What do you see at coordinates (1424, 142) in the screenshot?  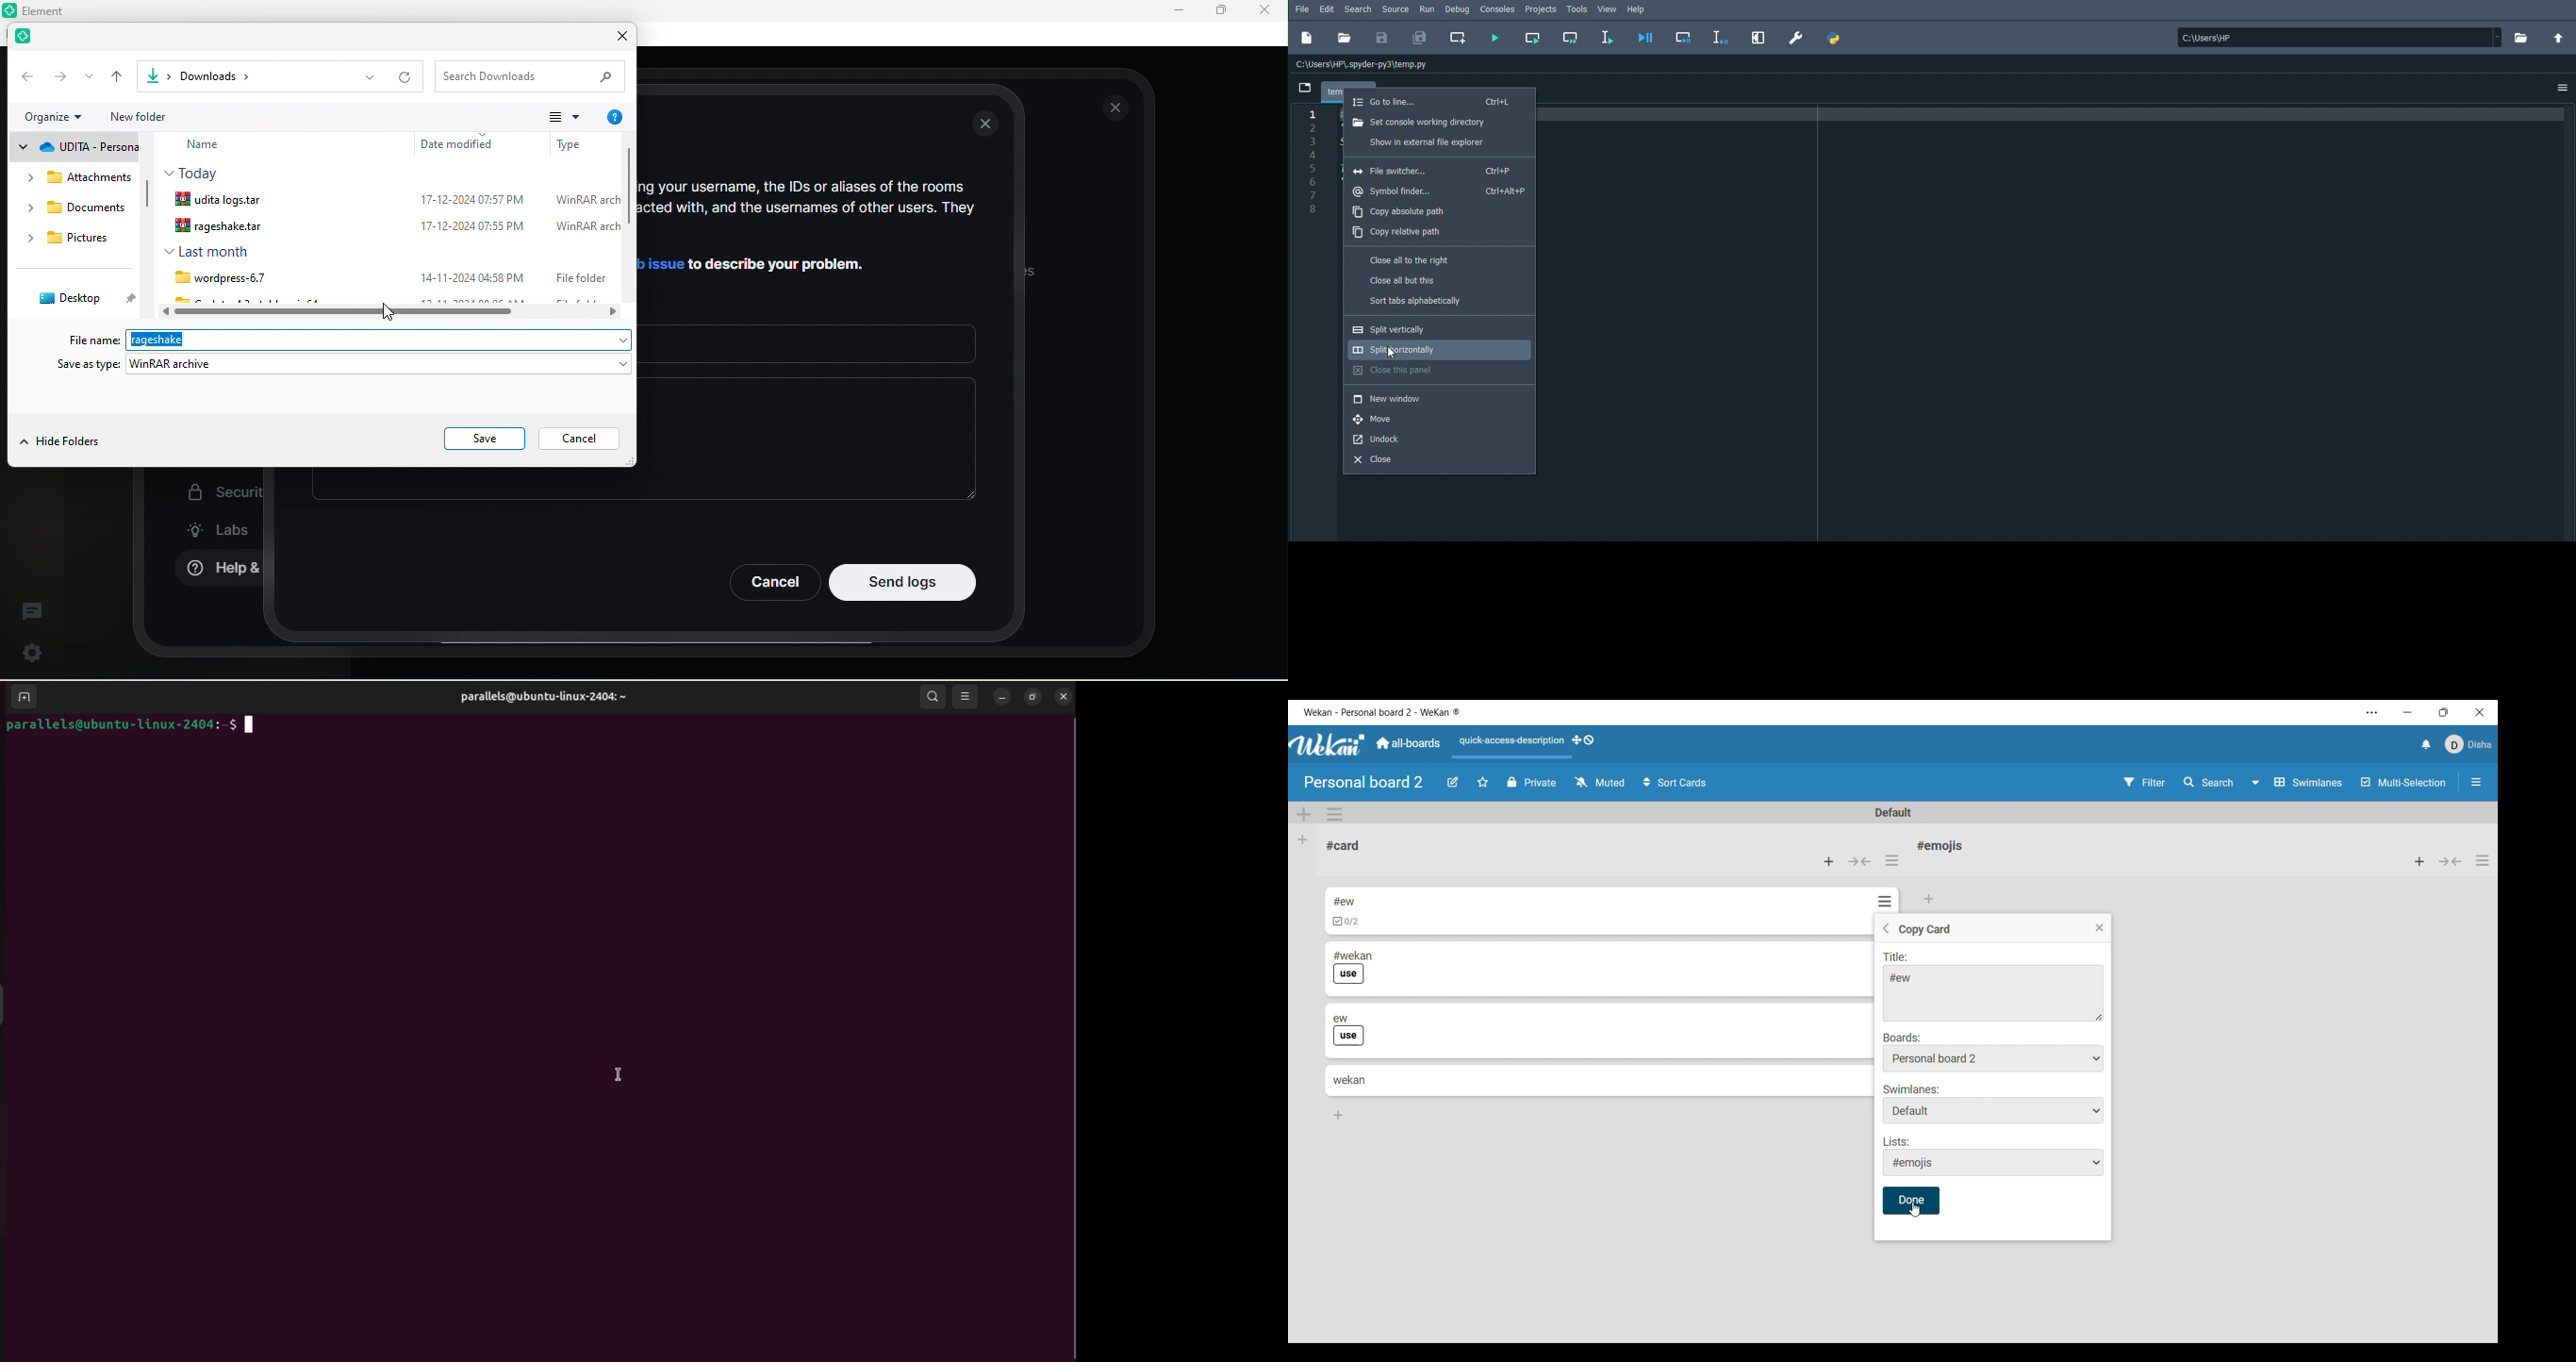 I see `Show in external file explorer` at bounding box center [1424, 142].